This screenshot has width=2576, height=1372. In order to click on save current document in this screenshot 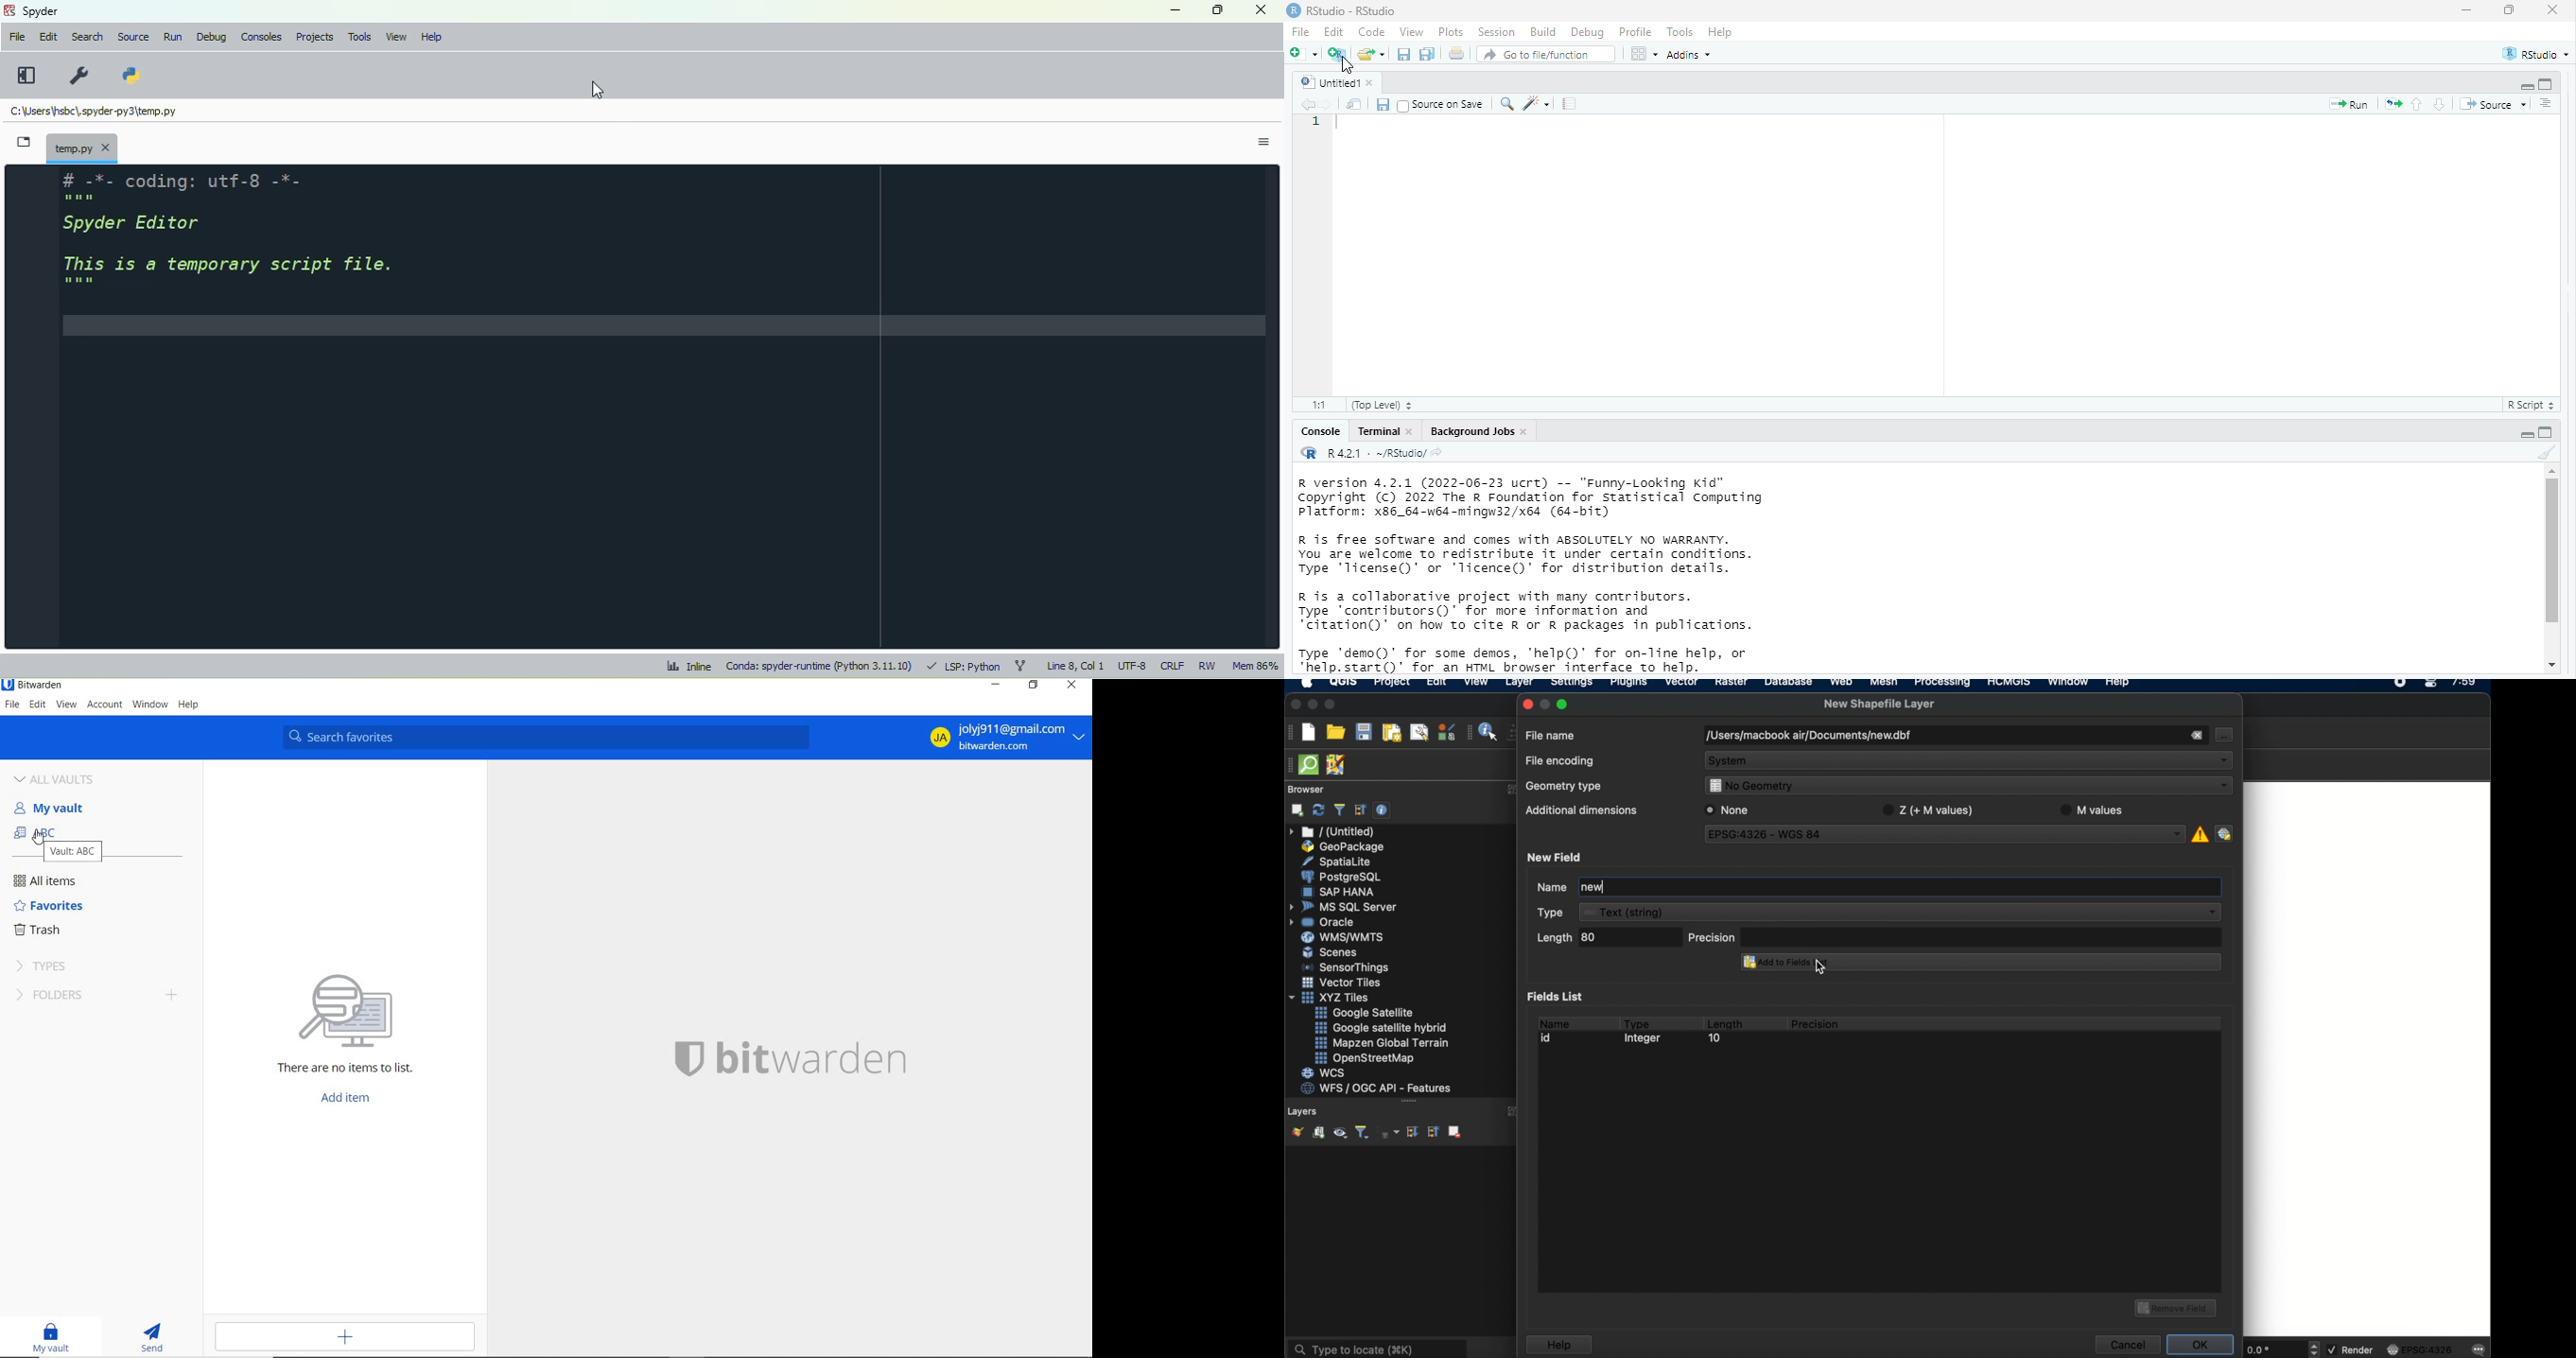, I will do `click(1402, 55)`.